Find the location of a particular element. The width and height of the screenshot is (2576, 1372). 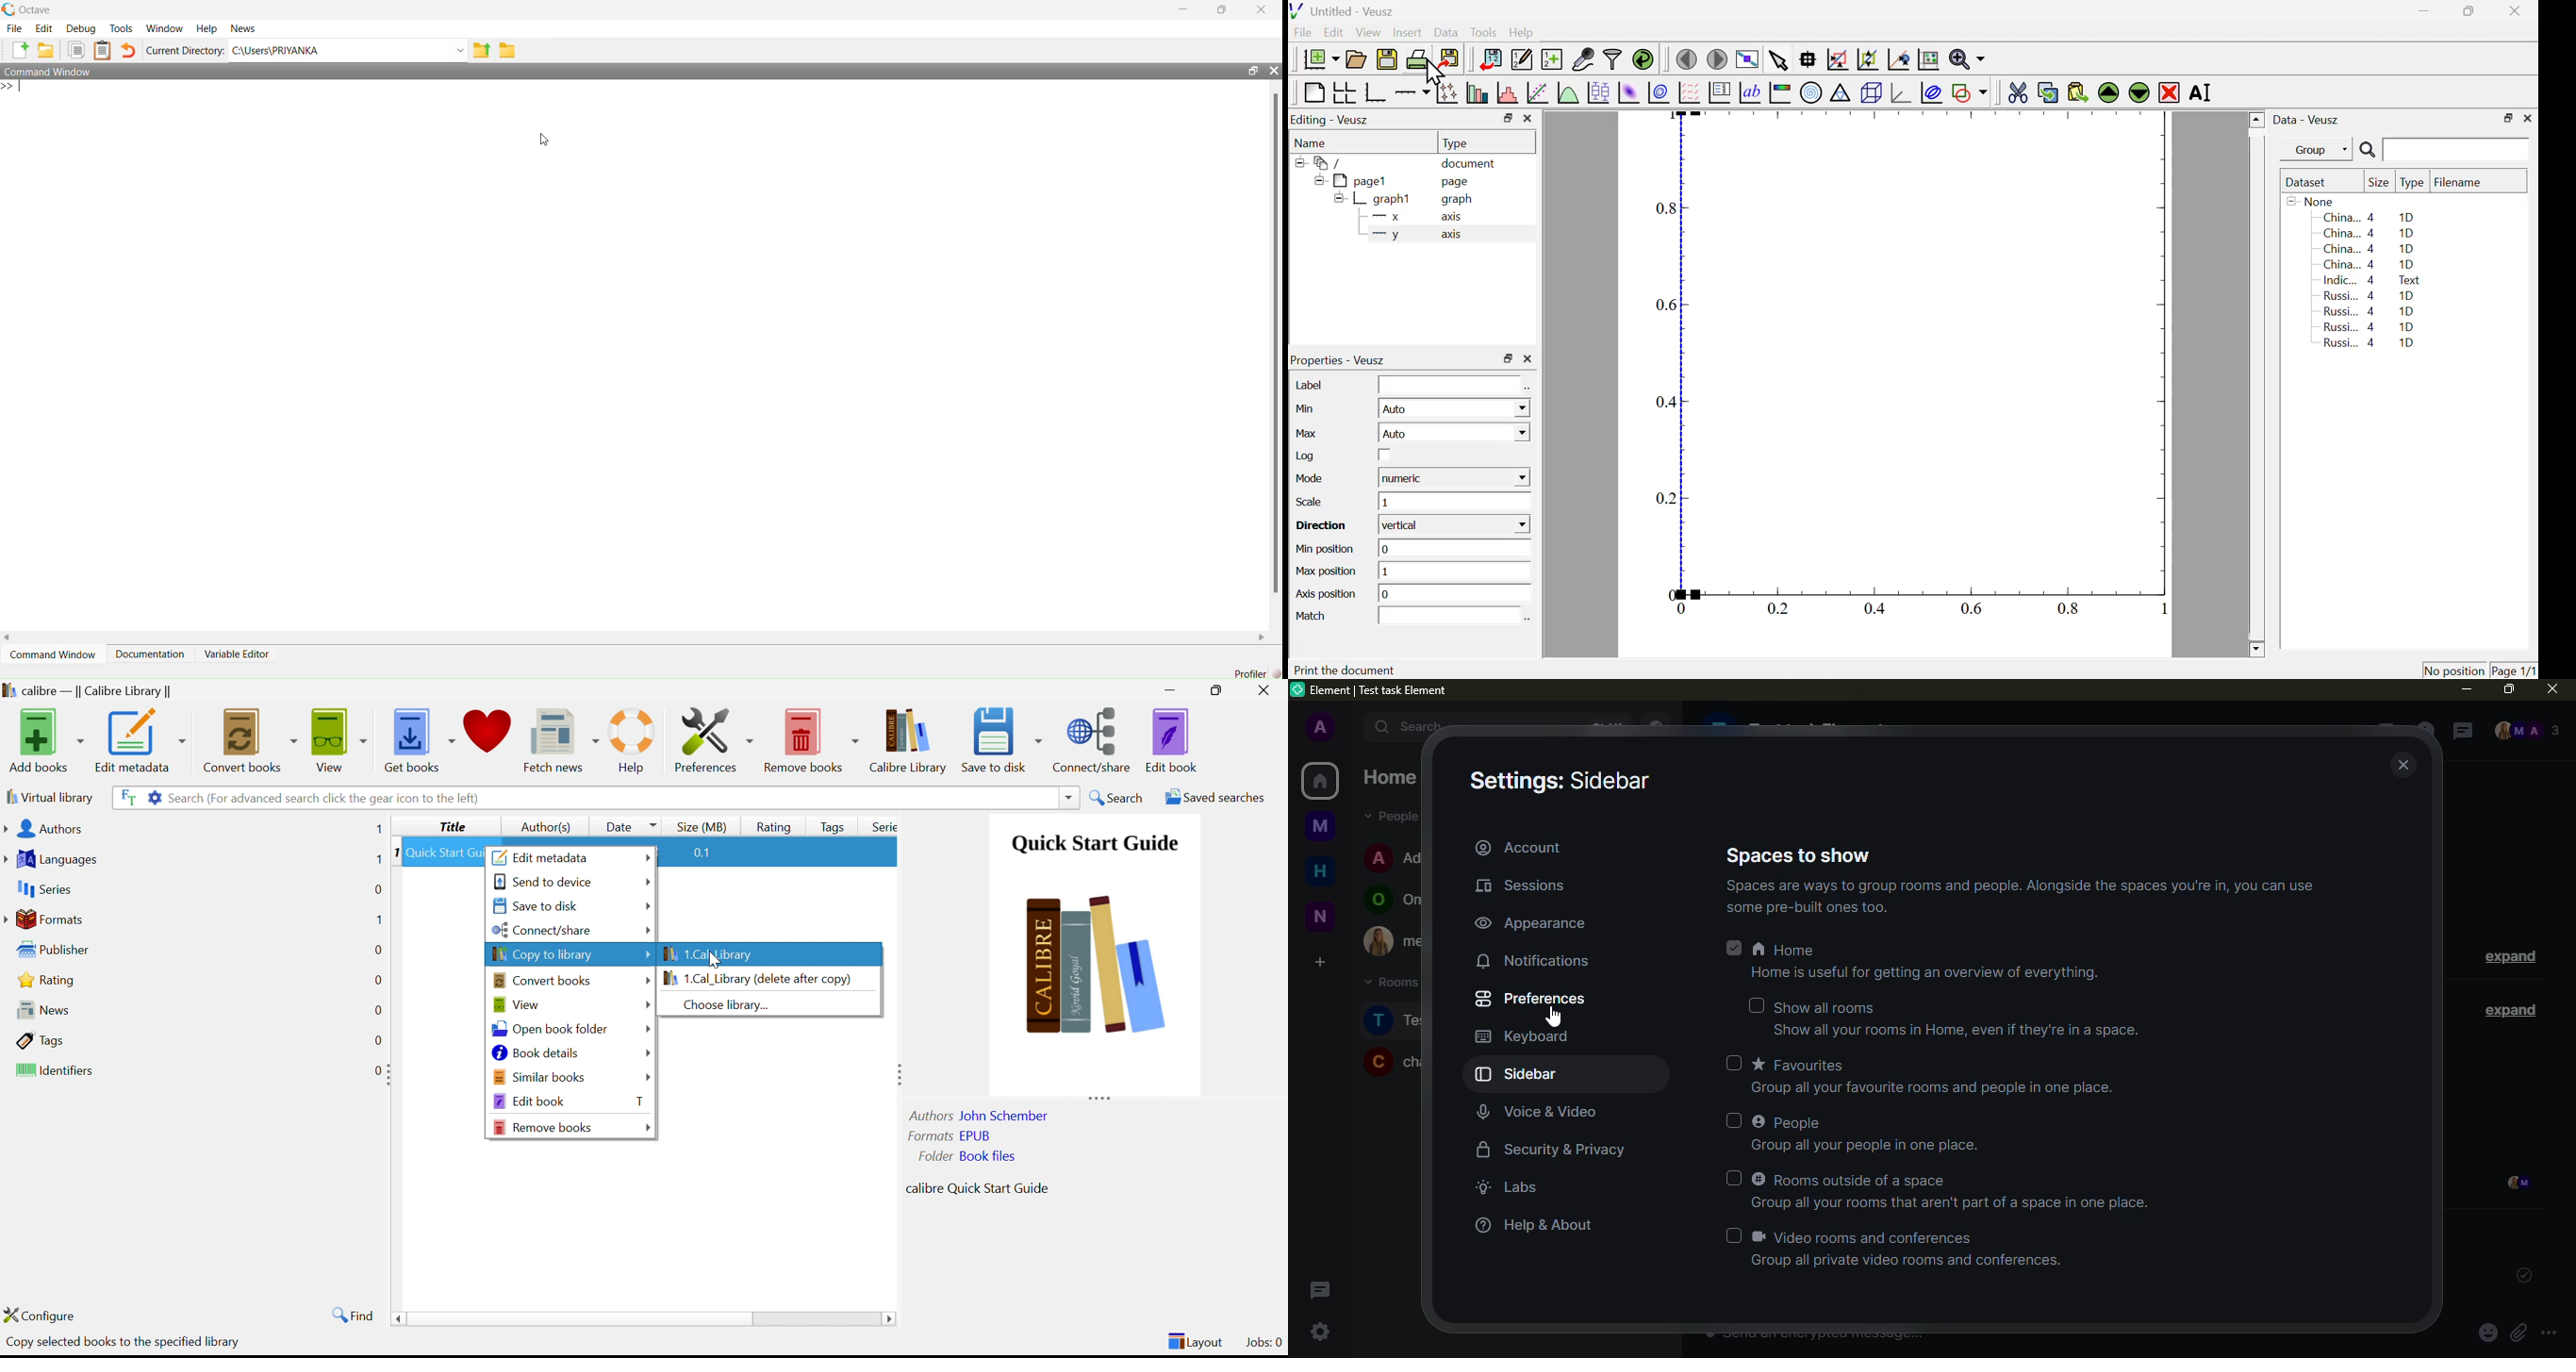

Data is located at coordinates (1446, 32).